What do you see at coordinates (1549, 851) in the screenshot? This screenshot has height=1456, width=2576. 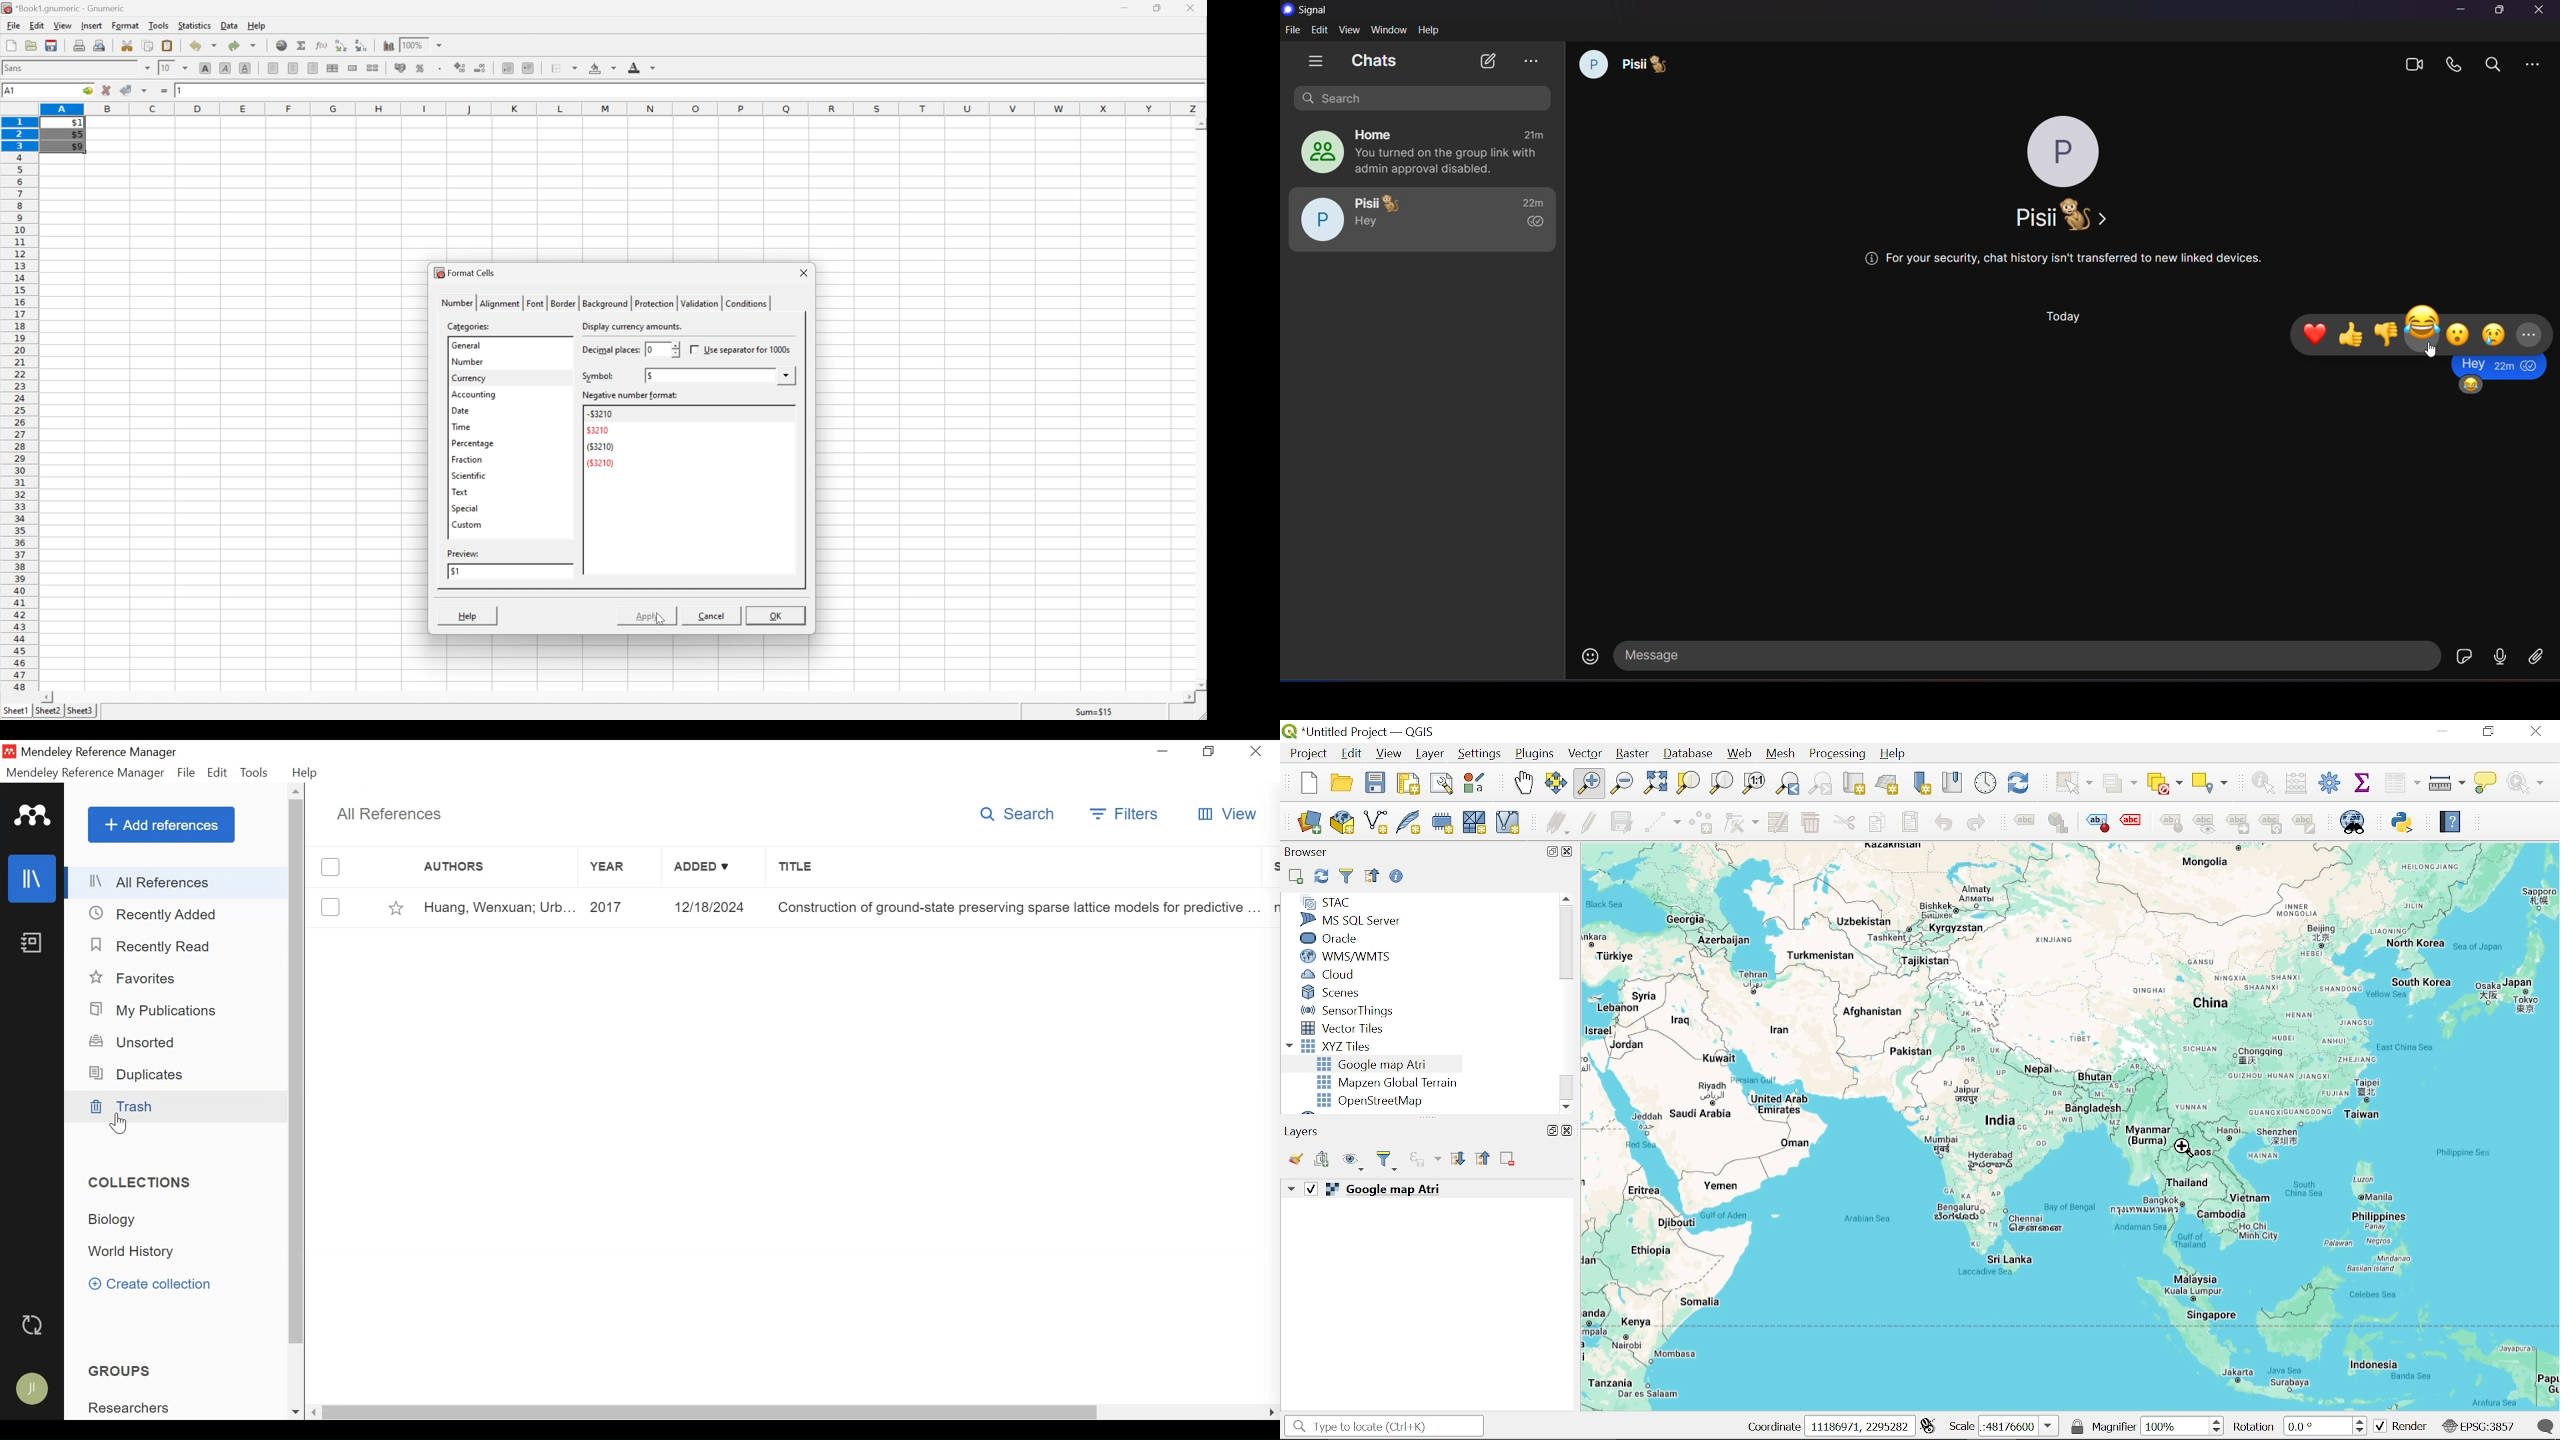 I see `Restore down` at bounding box center [1549, 851].